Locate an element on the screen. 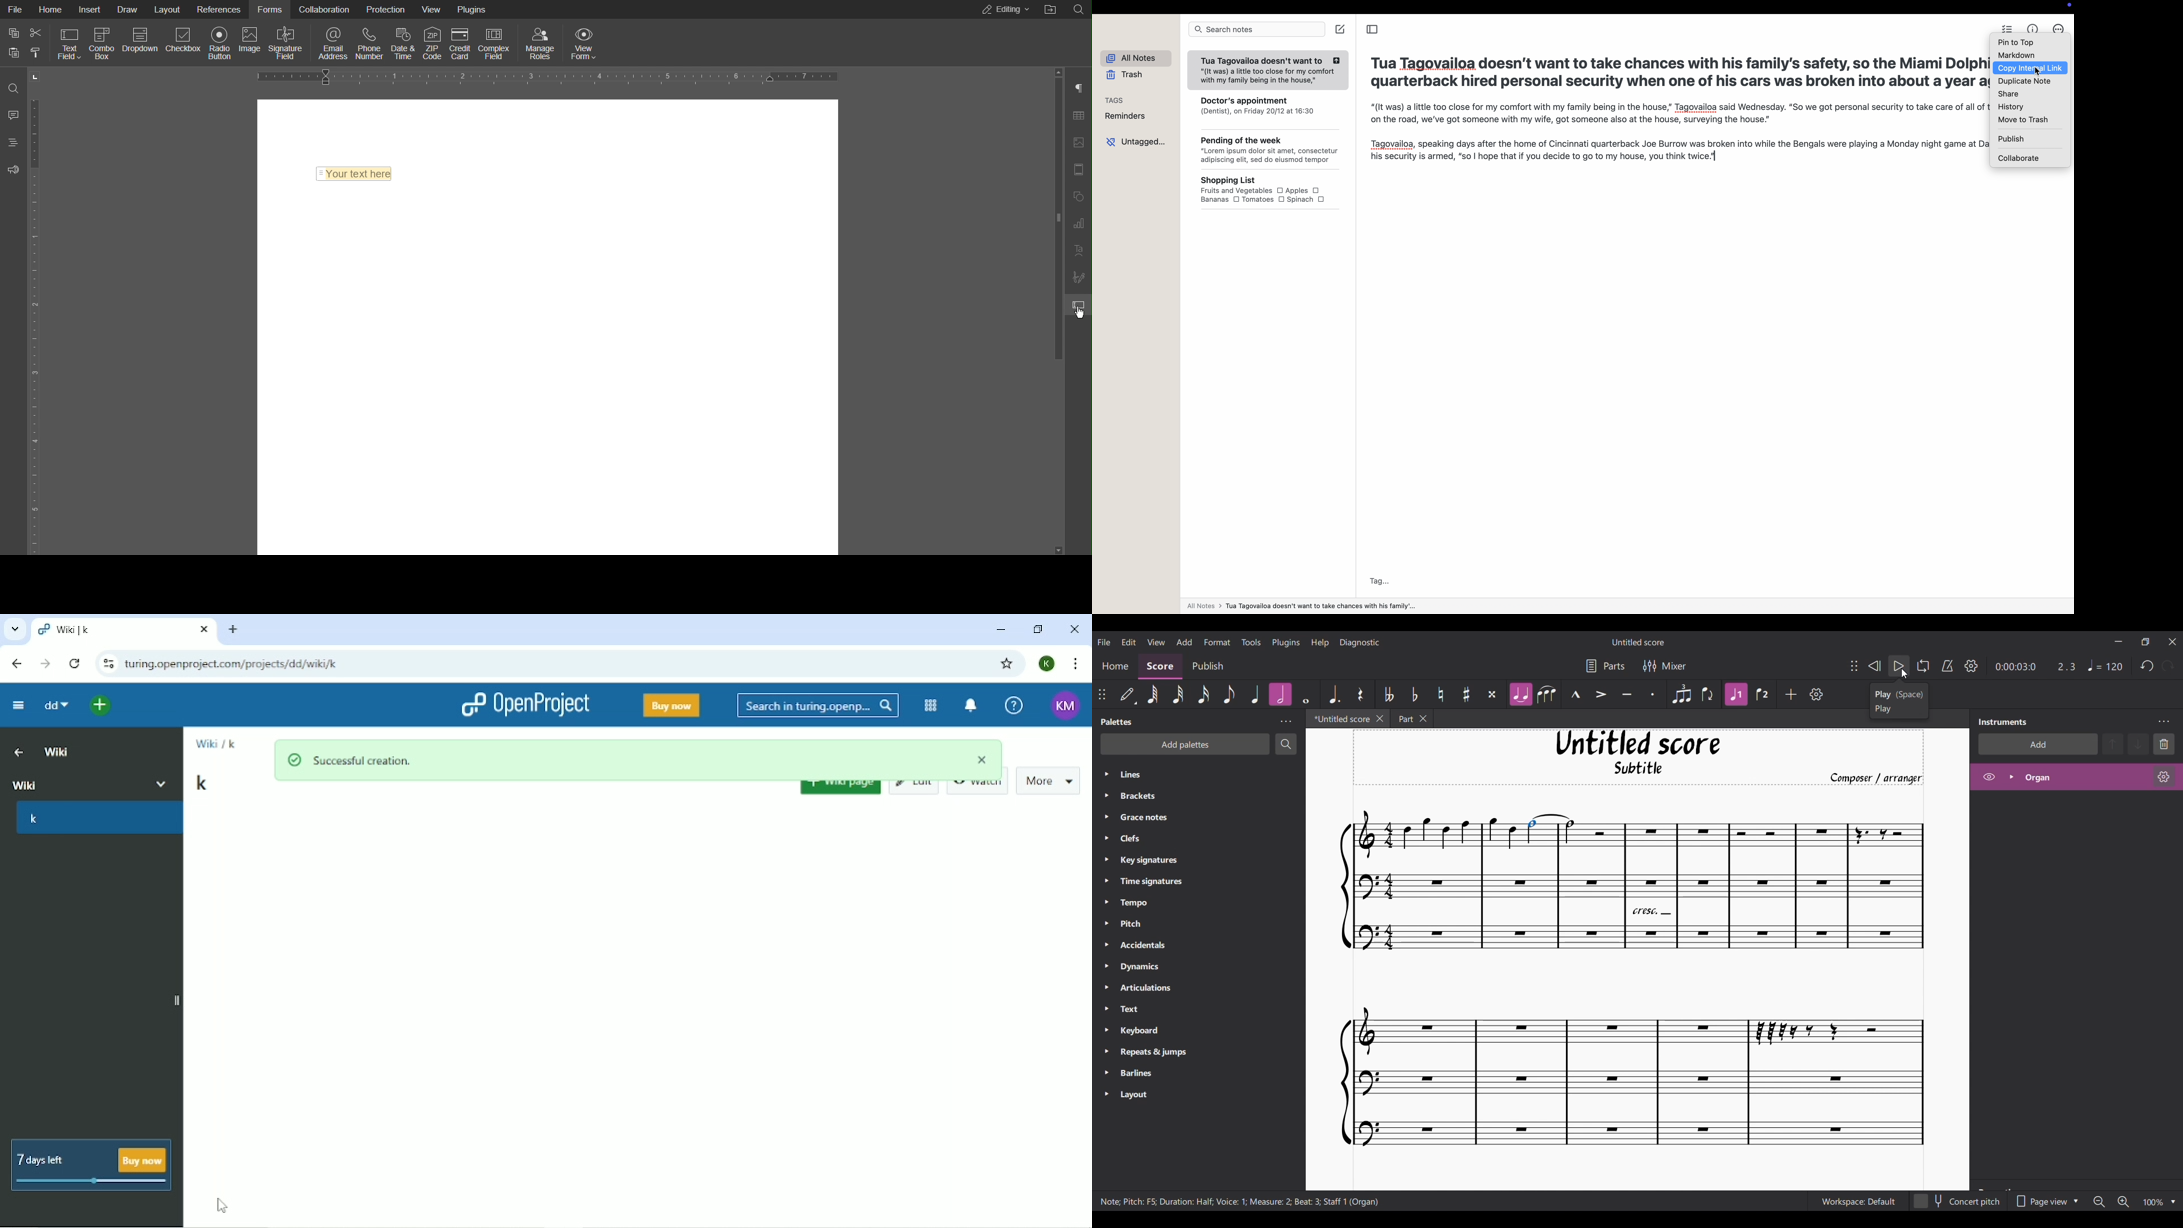 This screenshot has width=2184, height=1232. Play highlighted by cursor is located at coordinates (1899, 666).